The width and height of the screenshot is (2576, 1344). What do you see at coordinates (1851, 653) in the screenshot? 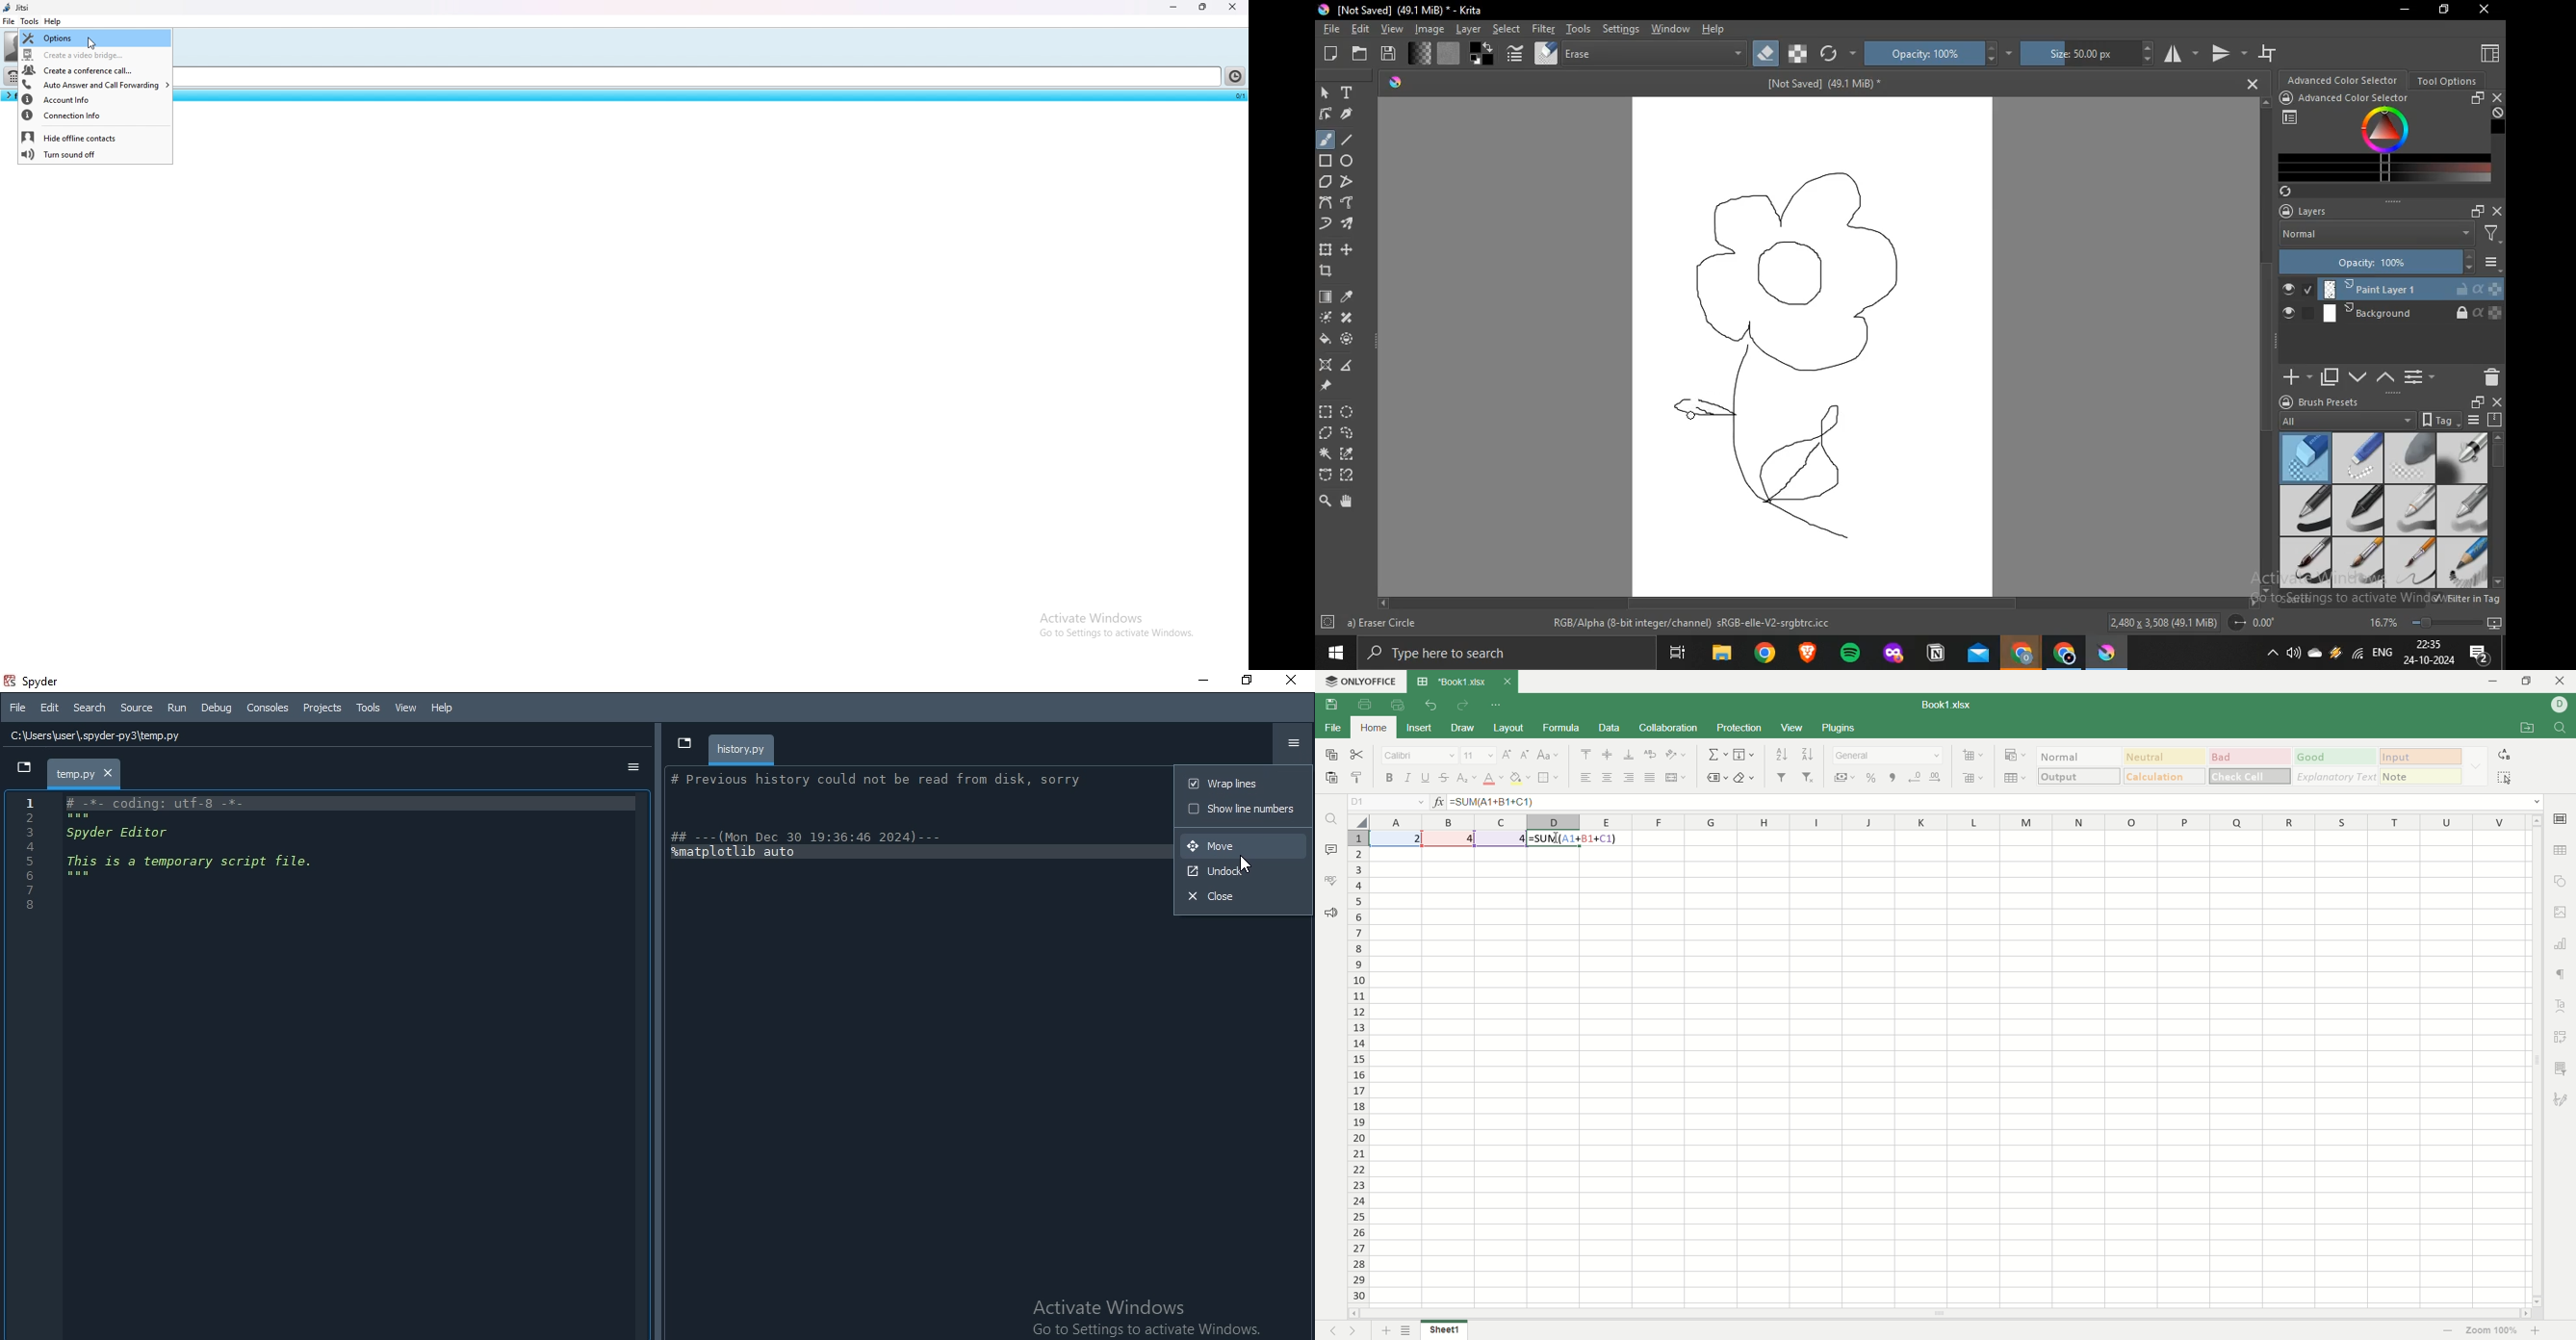
I see `Application` at bounding box center [1851, 653].